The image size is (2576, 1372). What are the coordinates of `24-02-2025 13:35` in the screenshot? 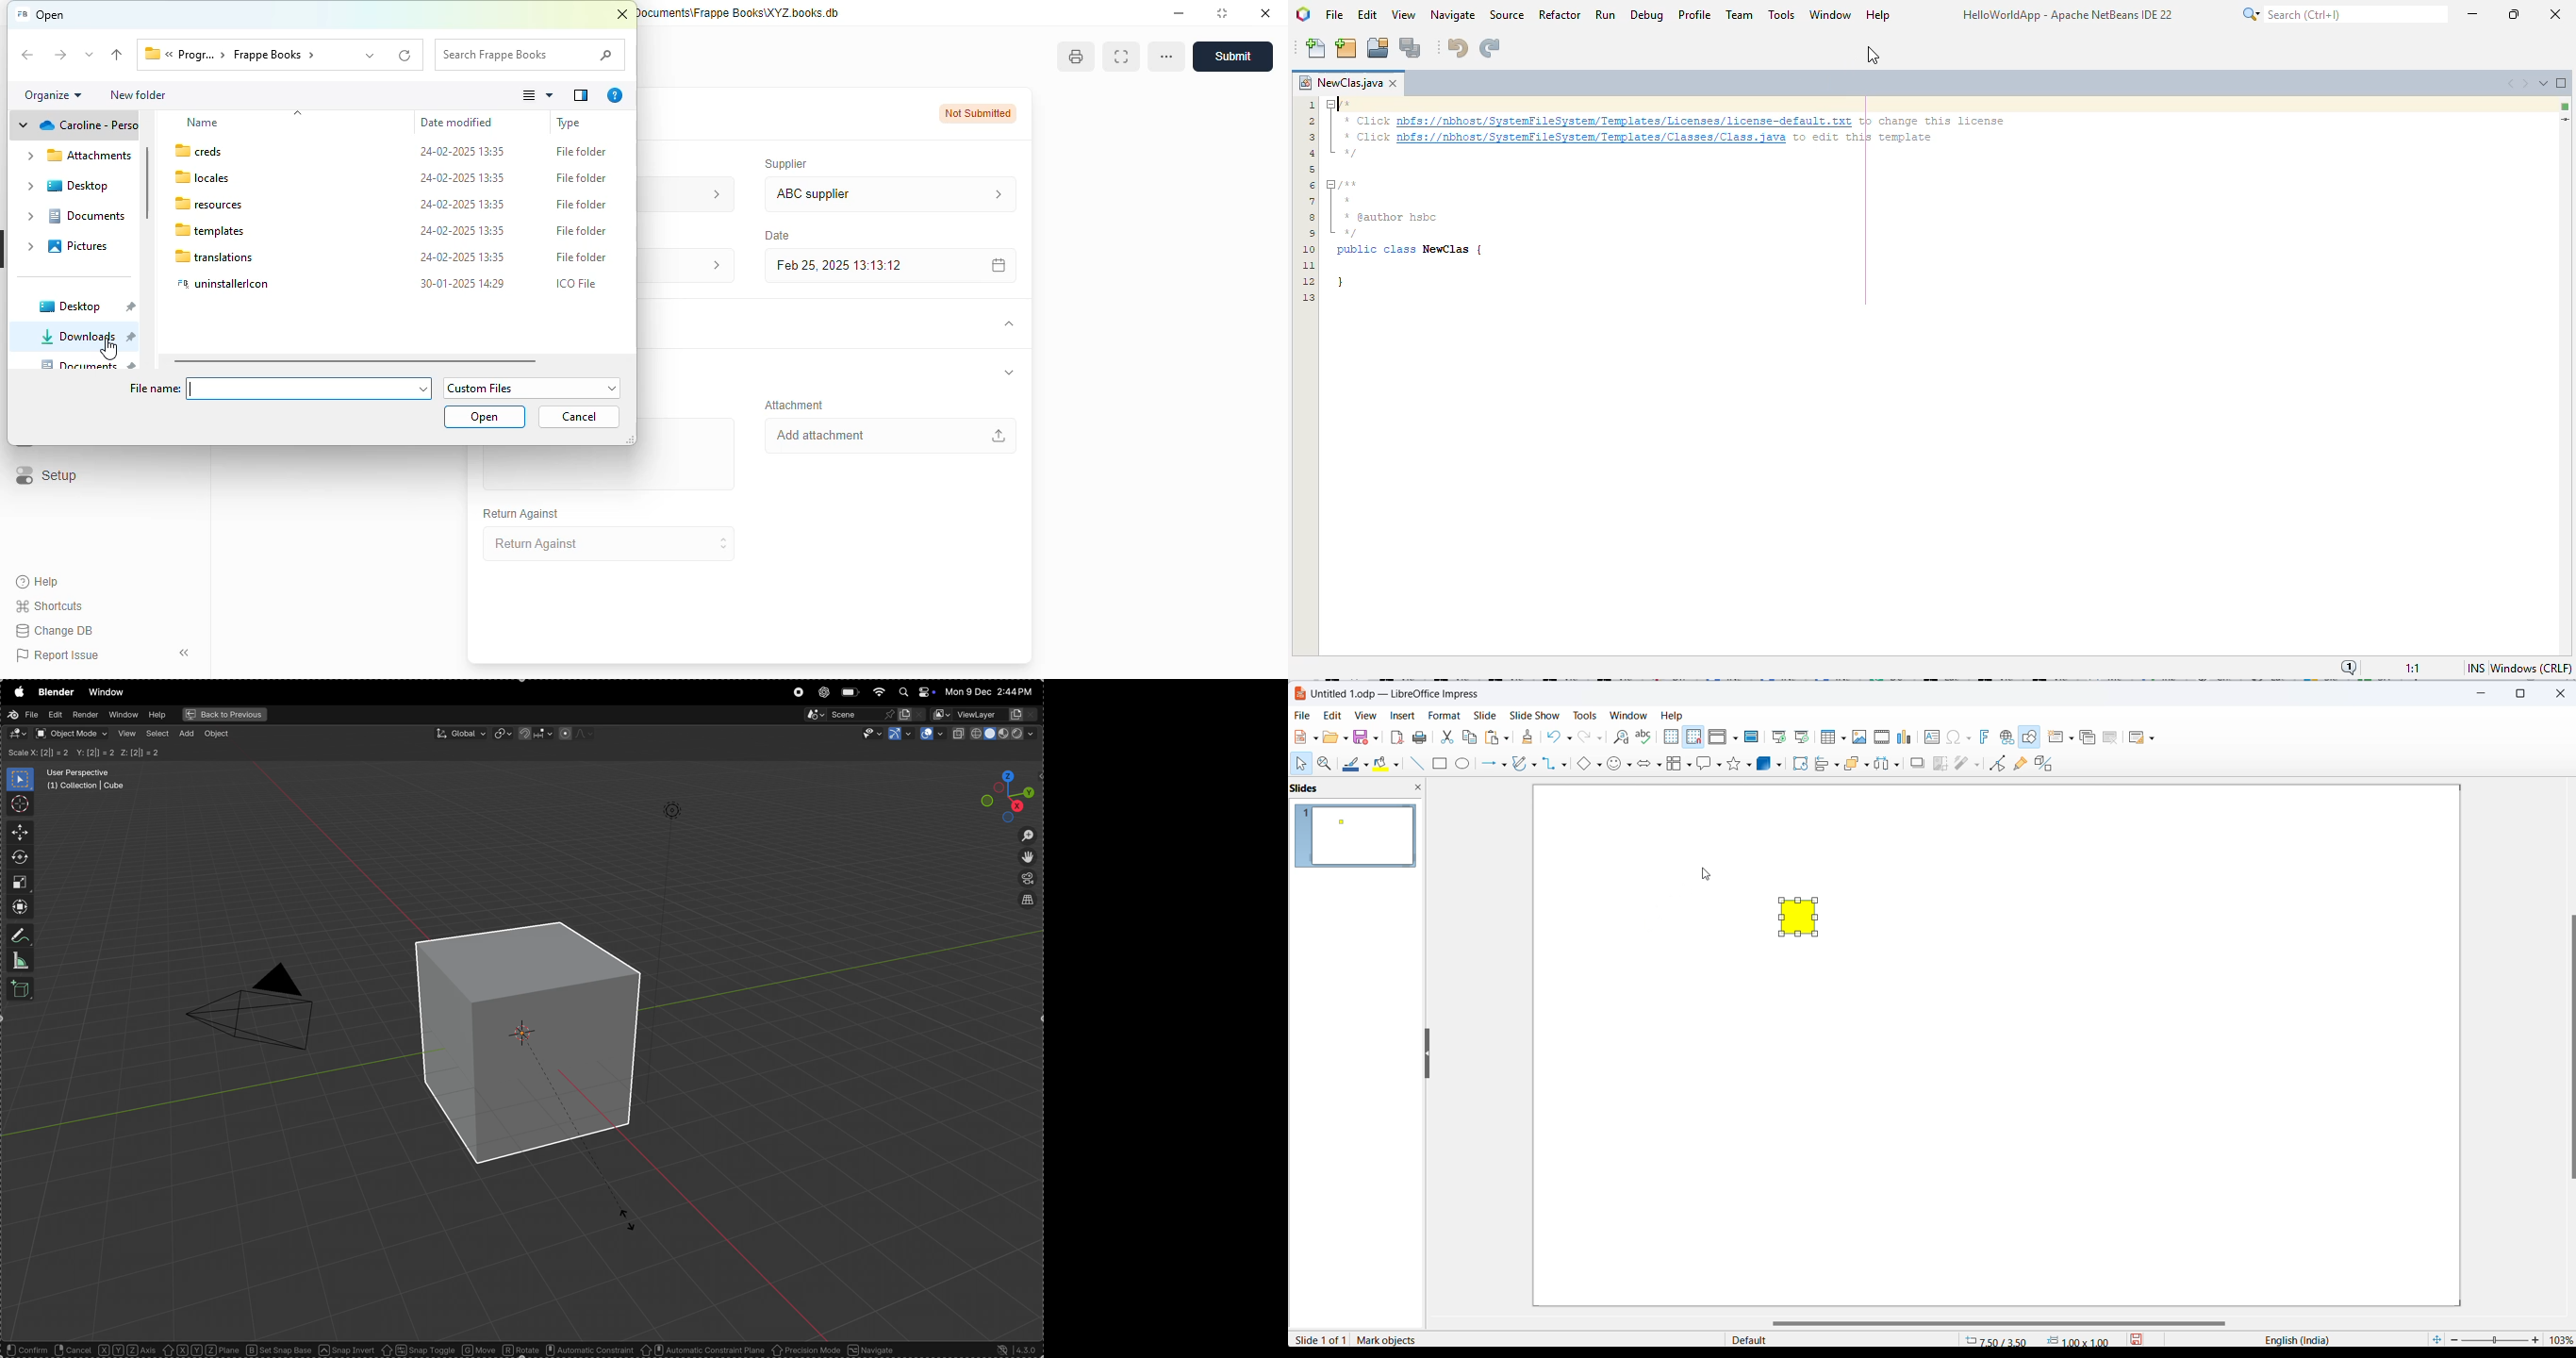 It's located at (463, 257).